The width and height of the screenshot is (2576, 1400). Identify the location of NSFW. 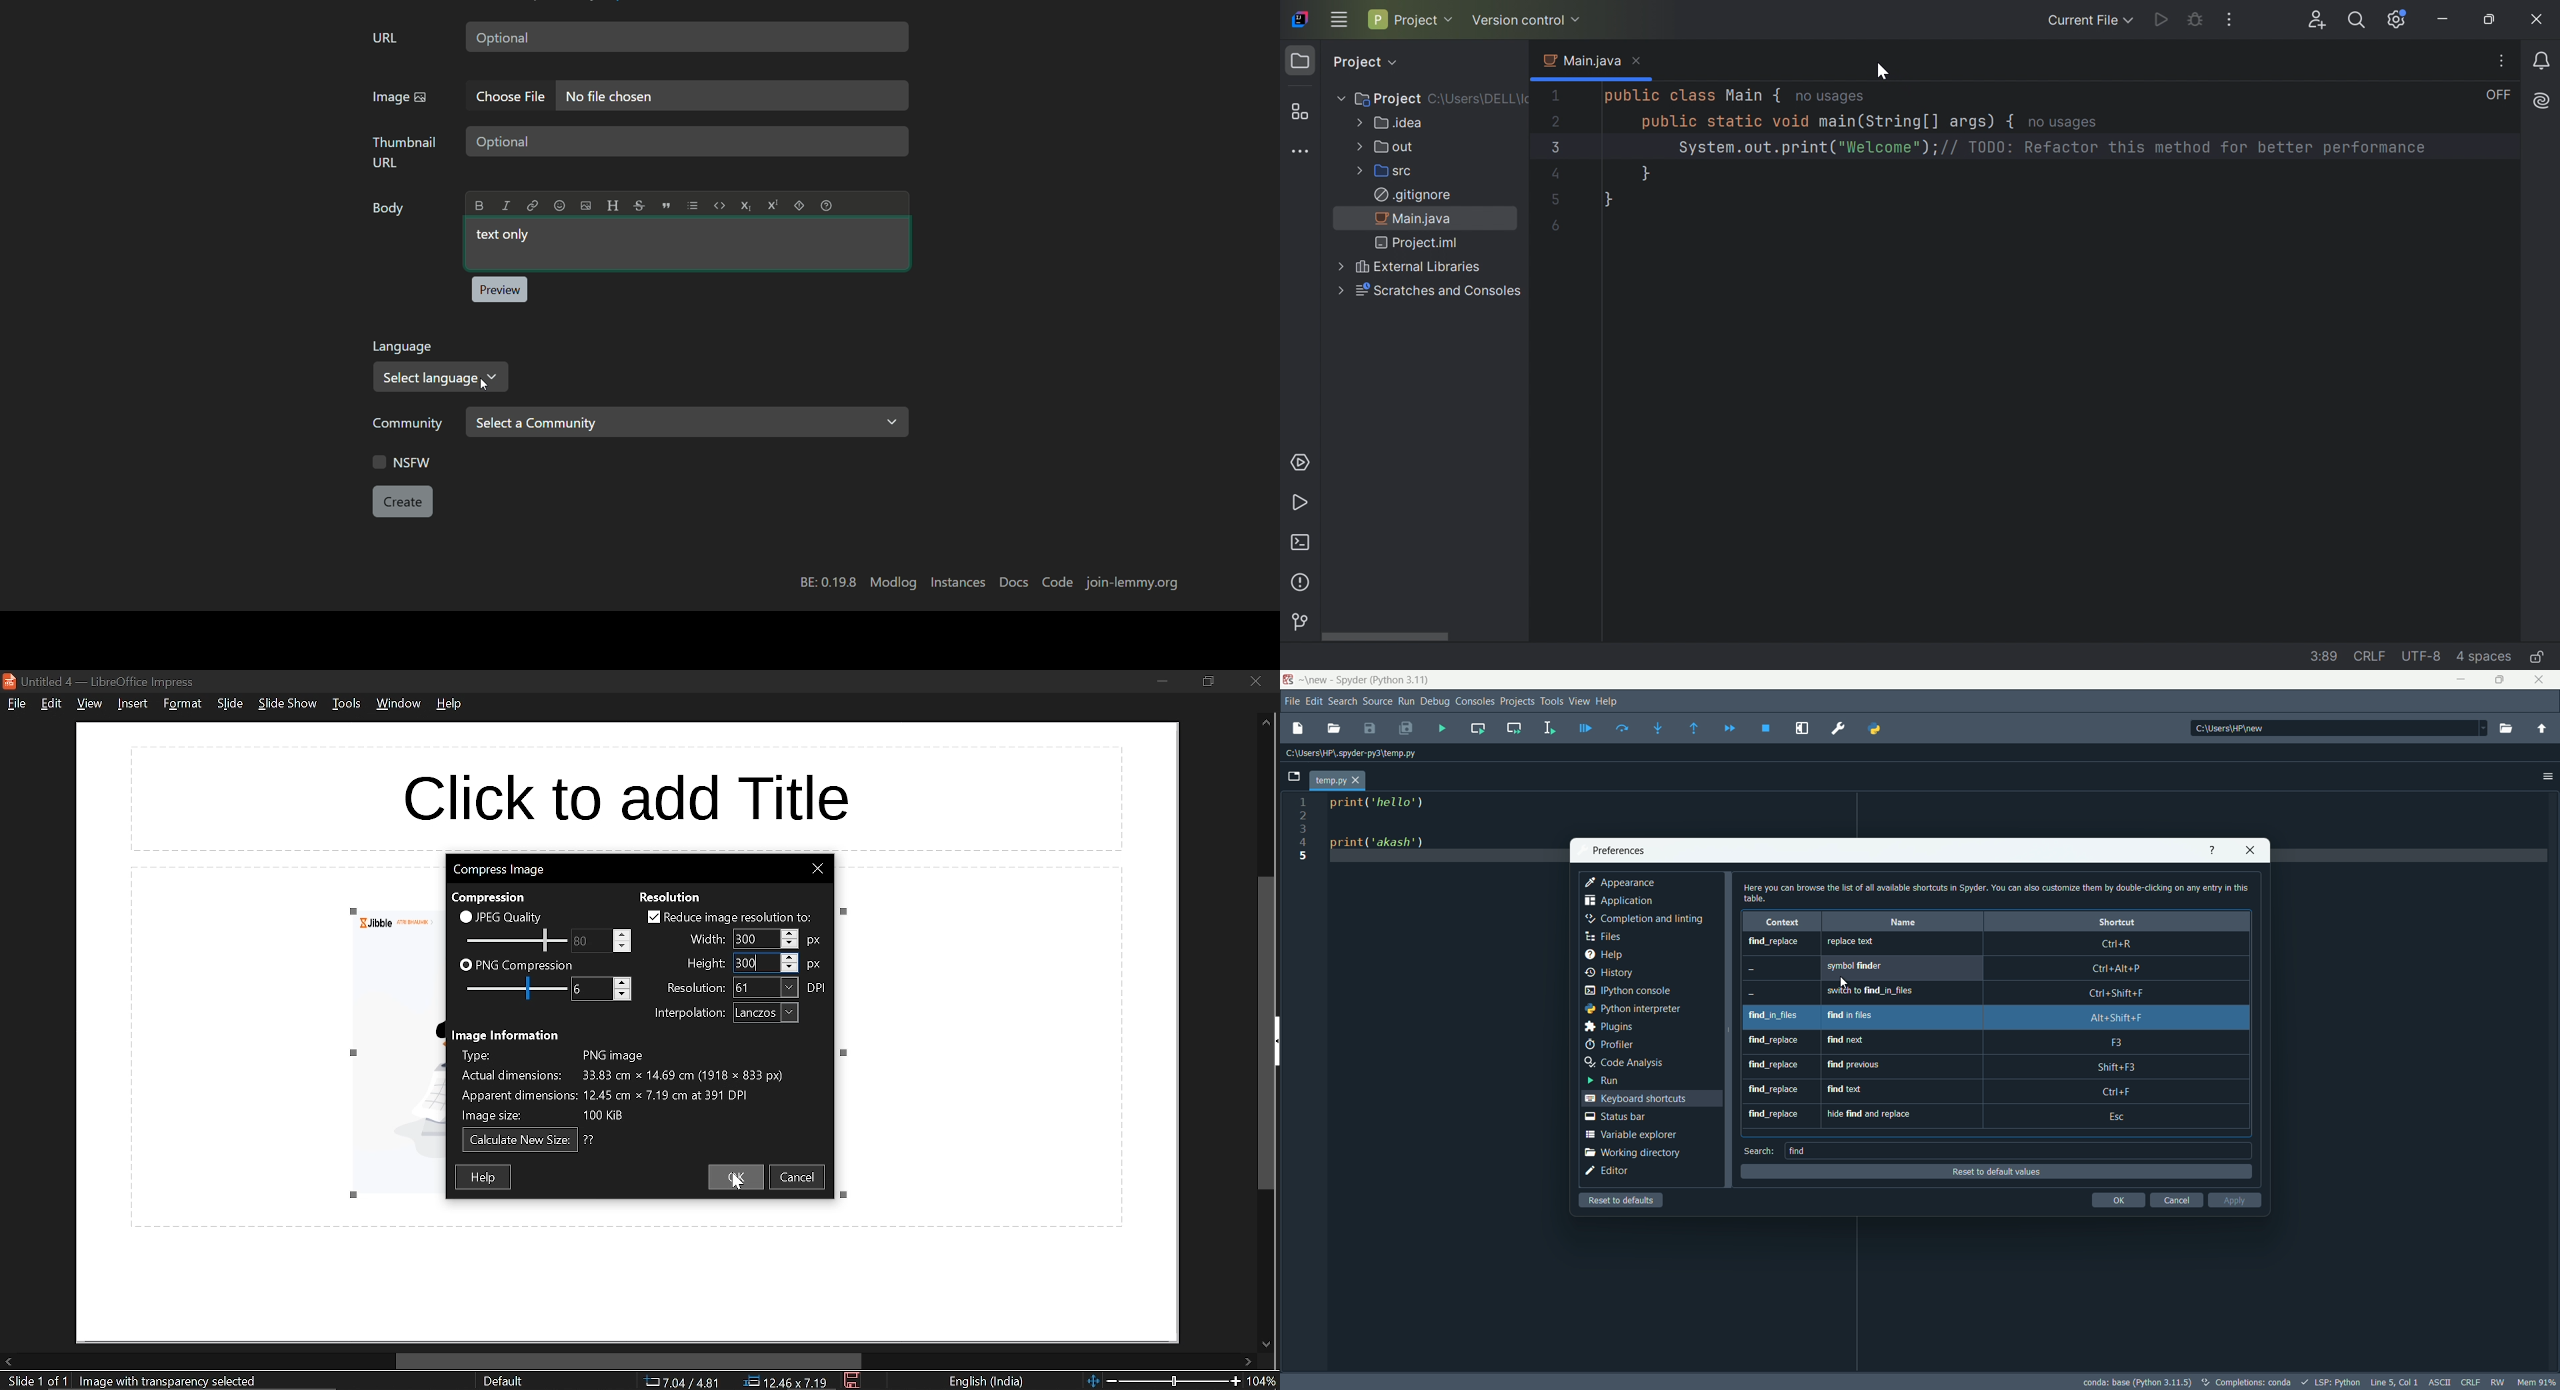
(402, 462).